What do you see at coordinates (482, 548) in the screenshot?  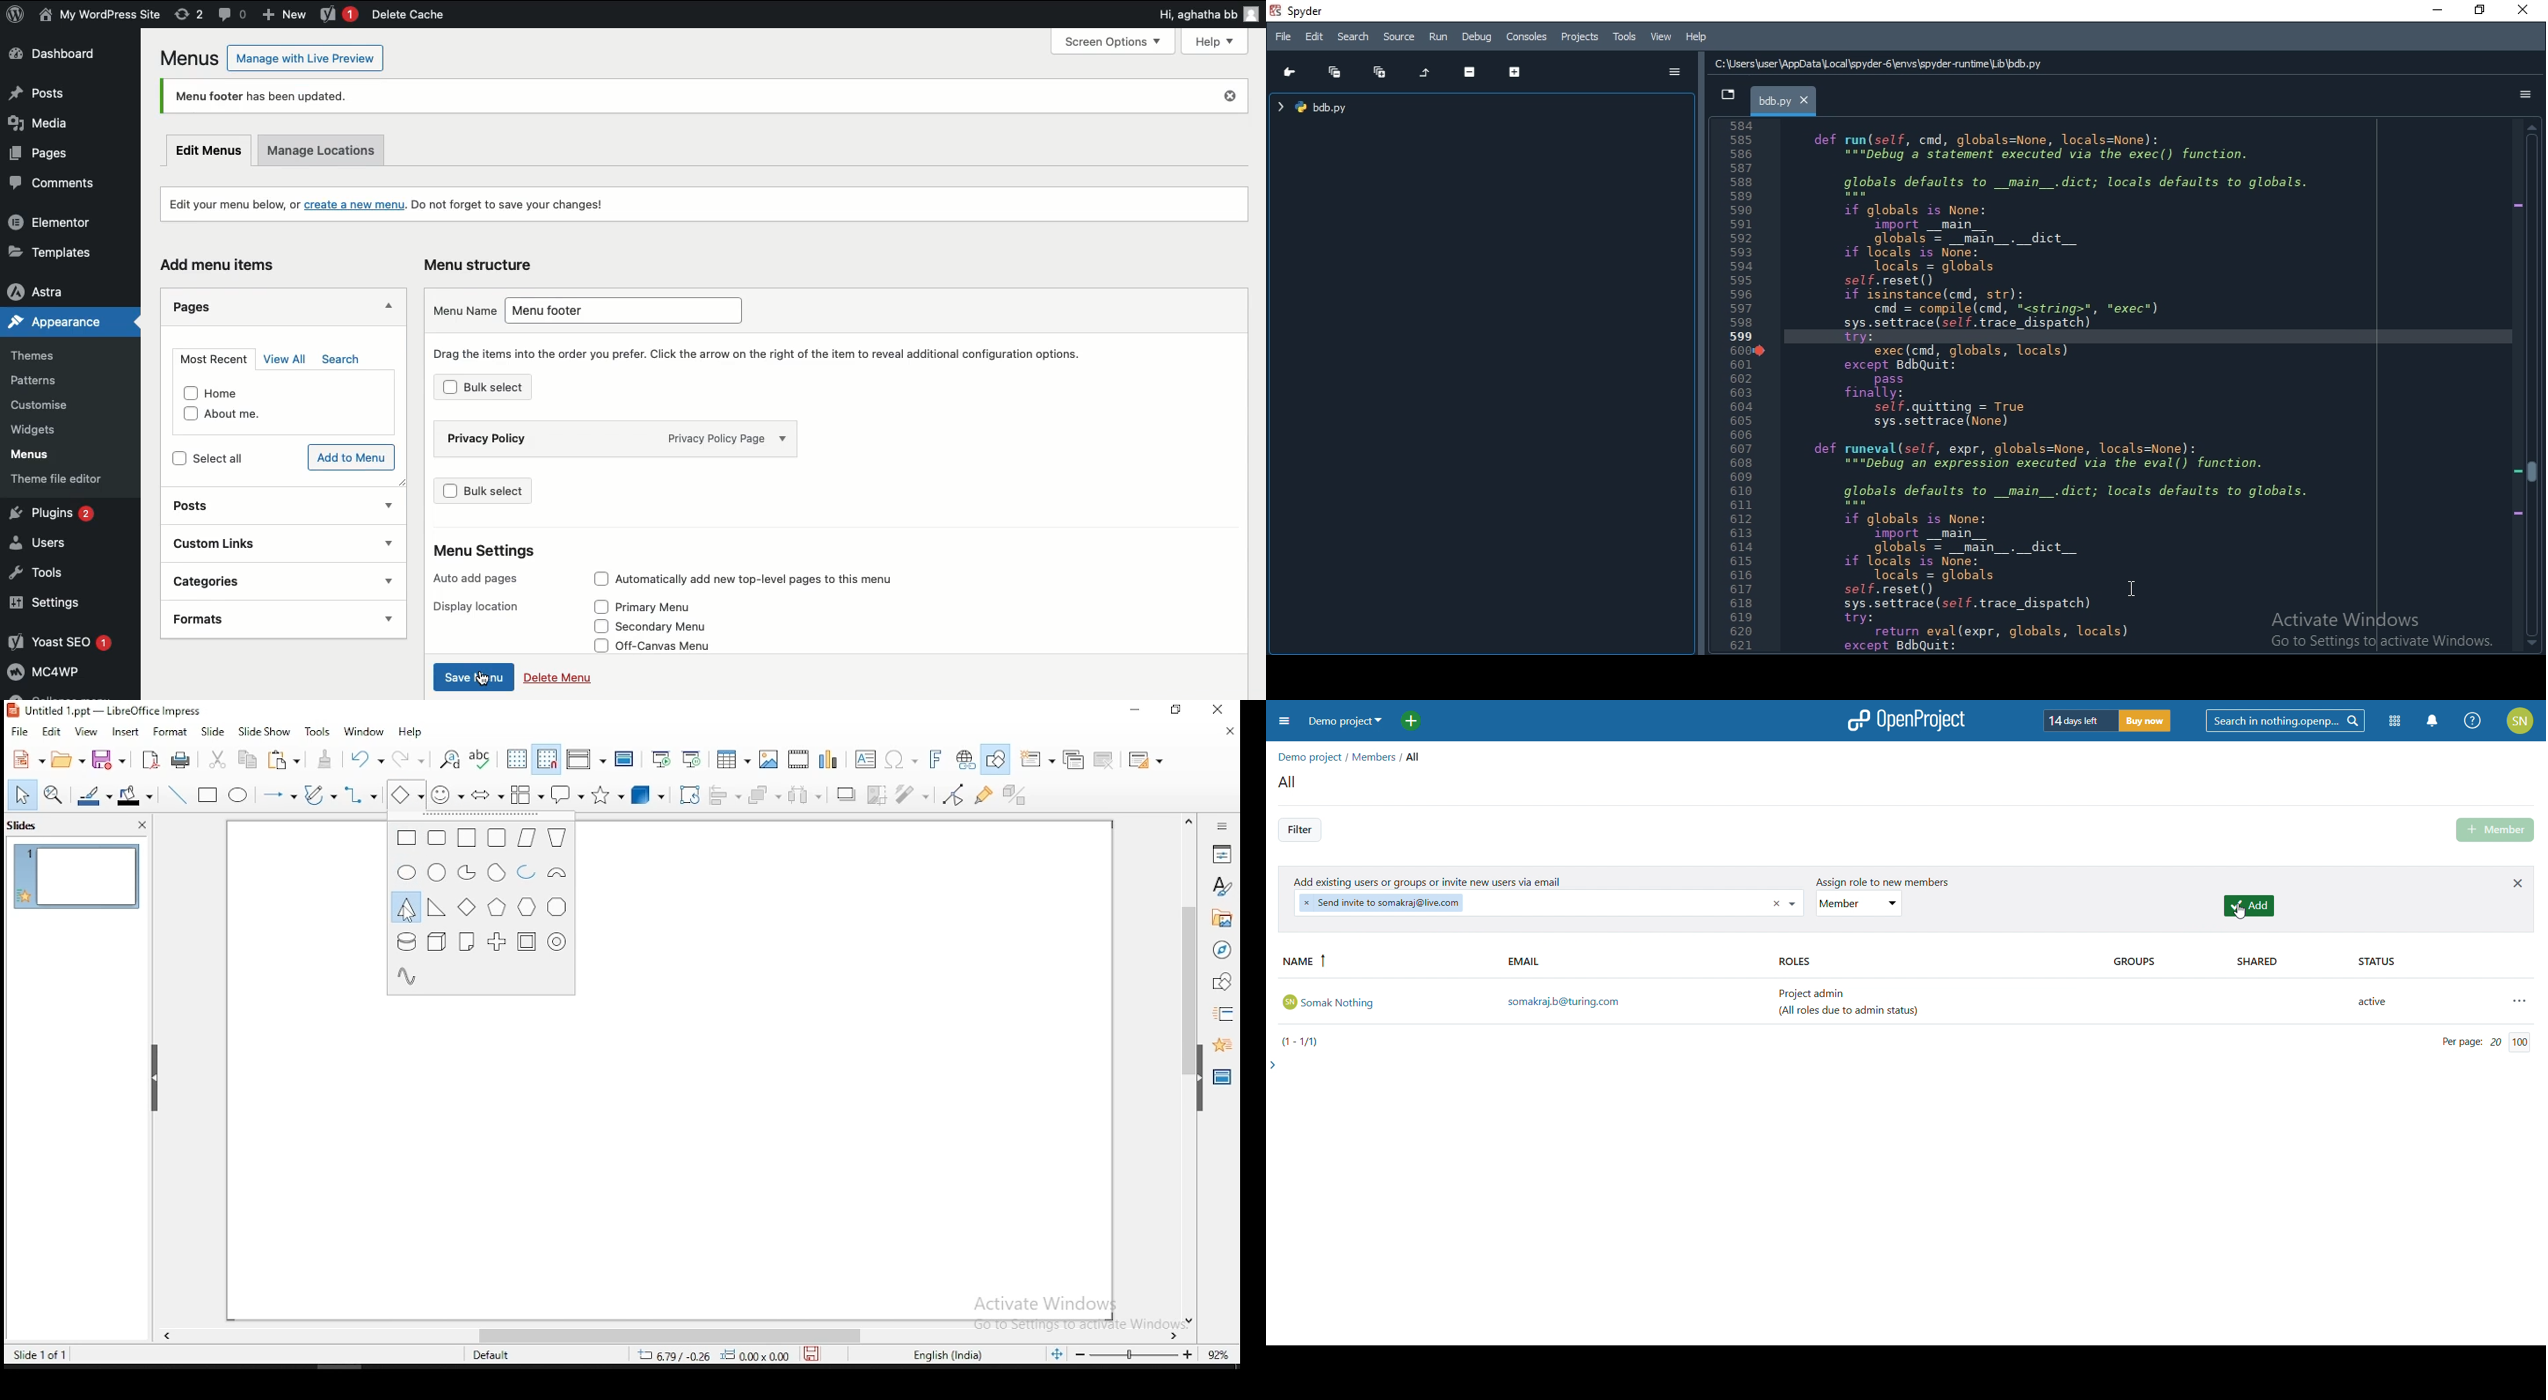 I see `Menu Settings` at bounding box center [482, 548].